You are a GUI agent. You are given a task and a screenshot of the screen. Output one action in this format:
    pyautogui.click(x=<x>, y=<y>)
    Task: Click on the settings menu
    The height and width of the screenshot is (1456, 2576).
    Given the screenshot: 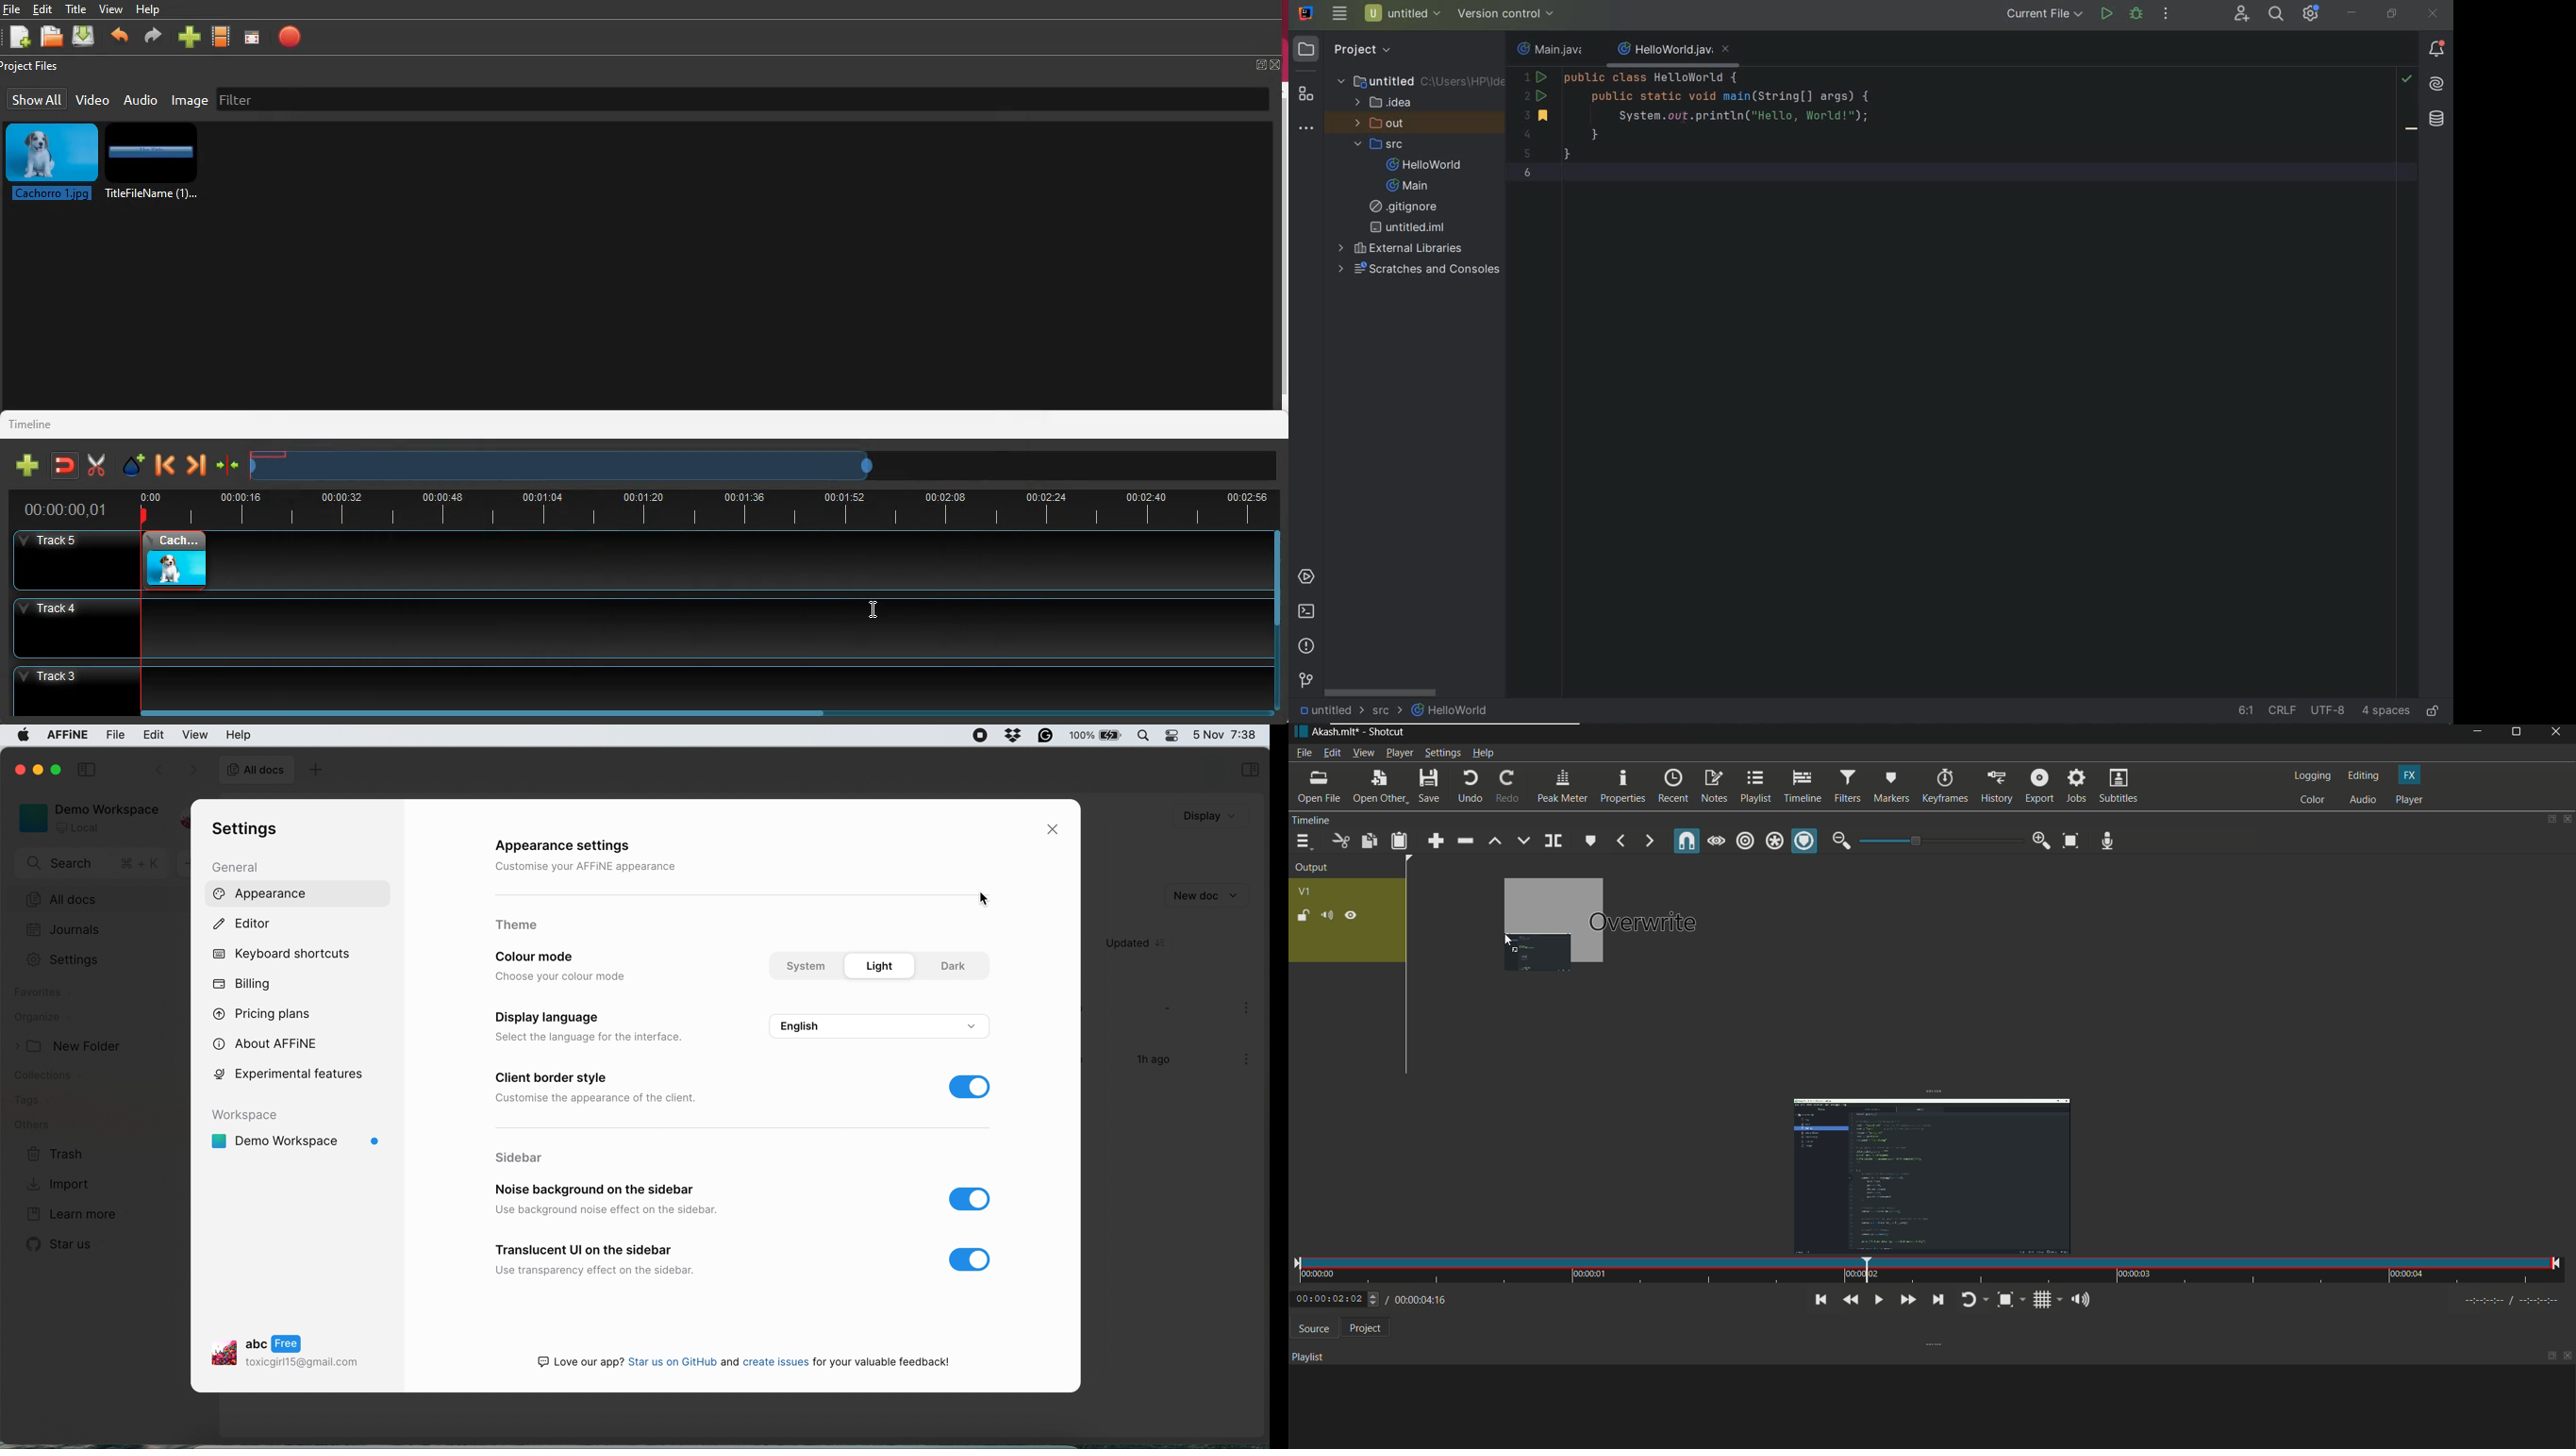 What is the action you would take?
    pyautogui.click(x=1442, y=753)
    